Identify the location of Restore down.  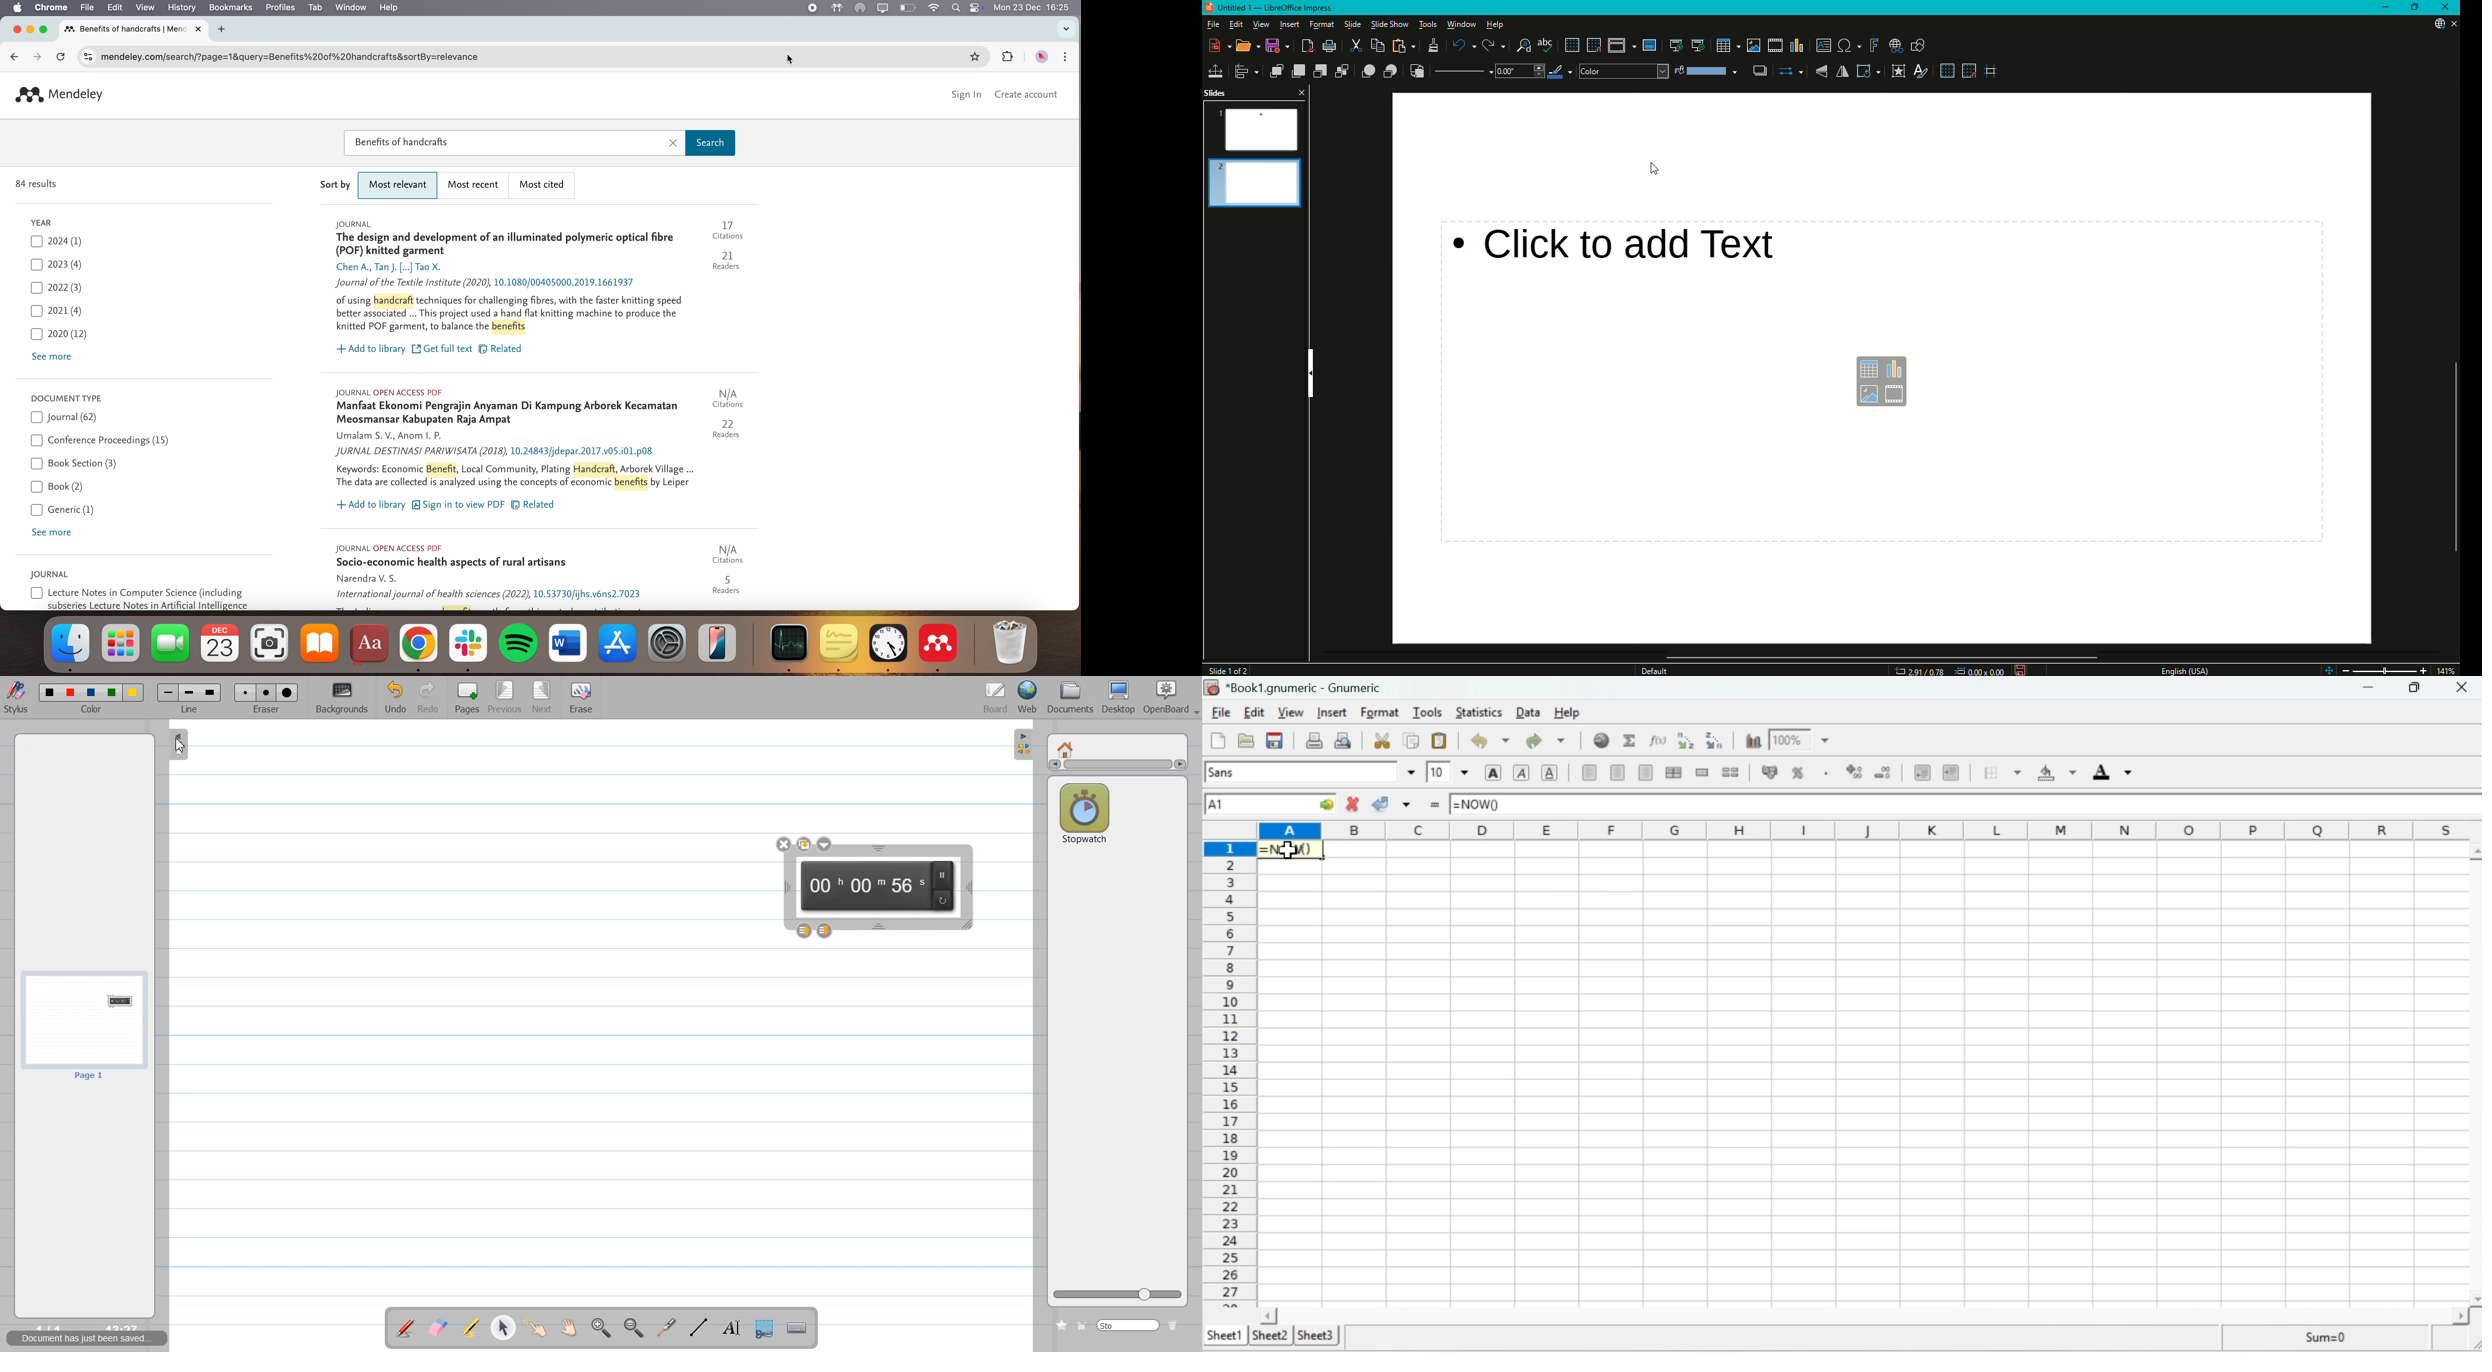
(2416, 688).